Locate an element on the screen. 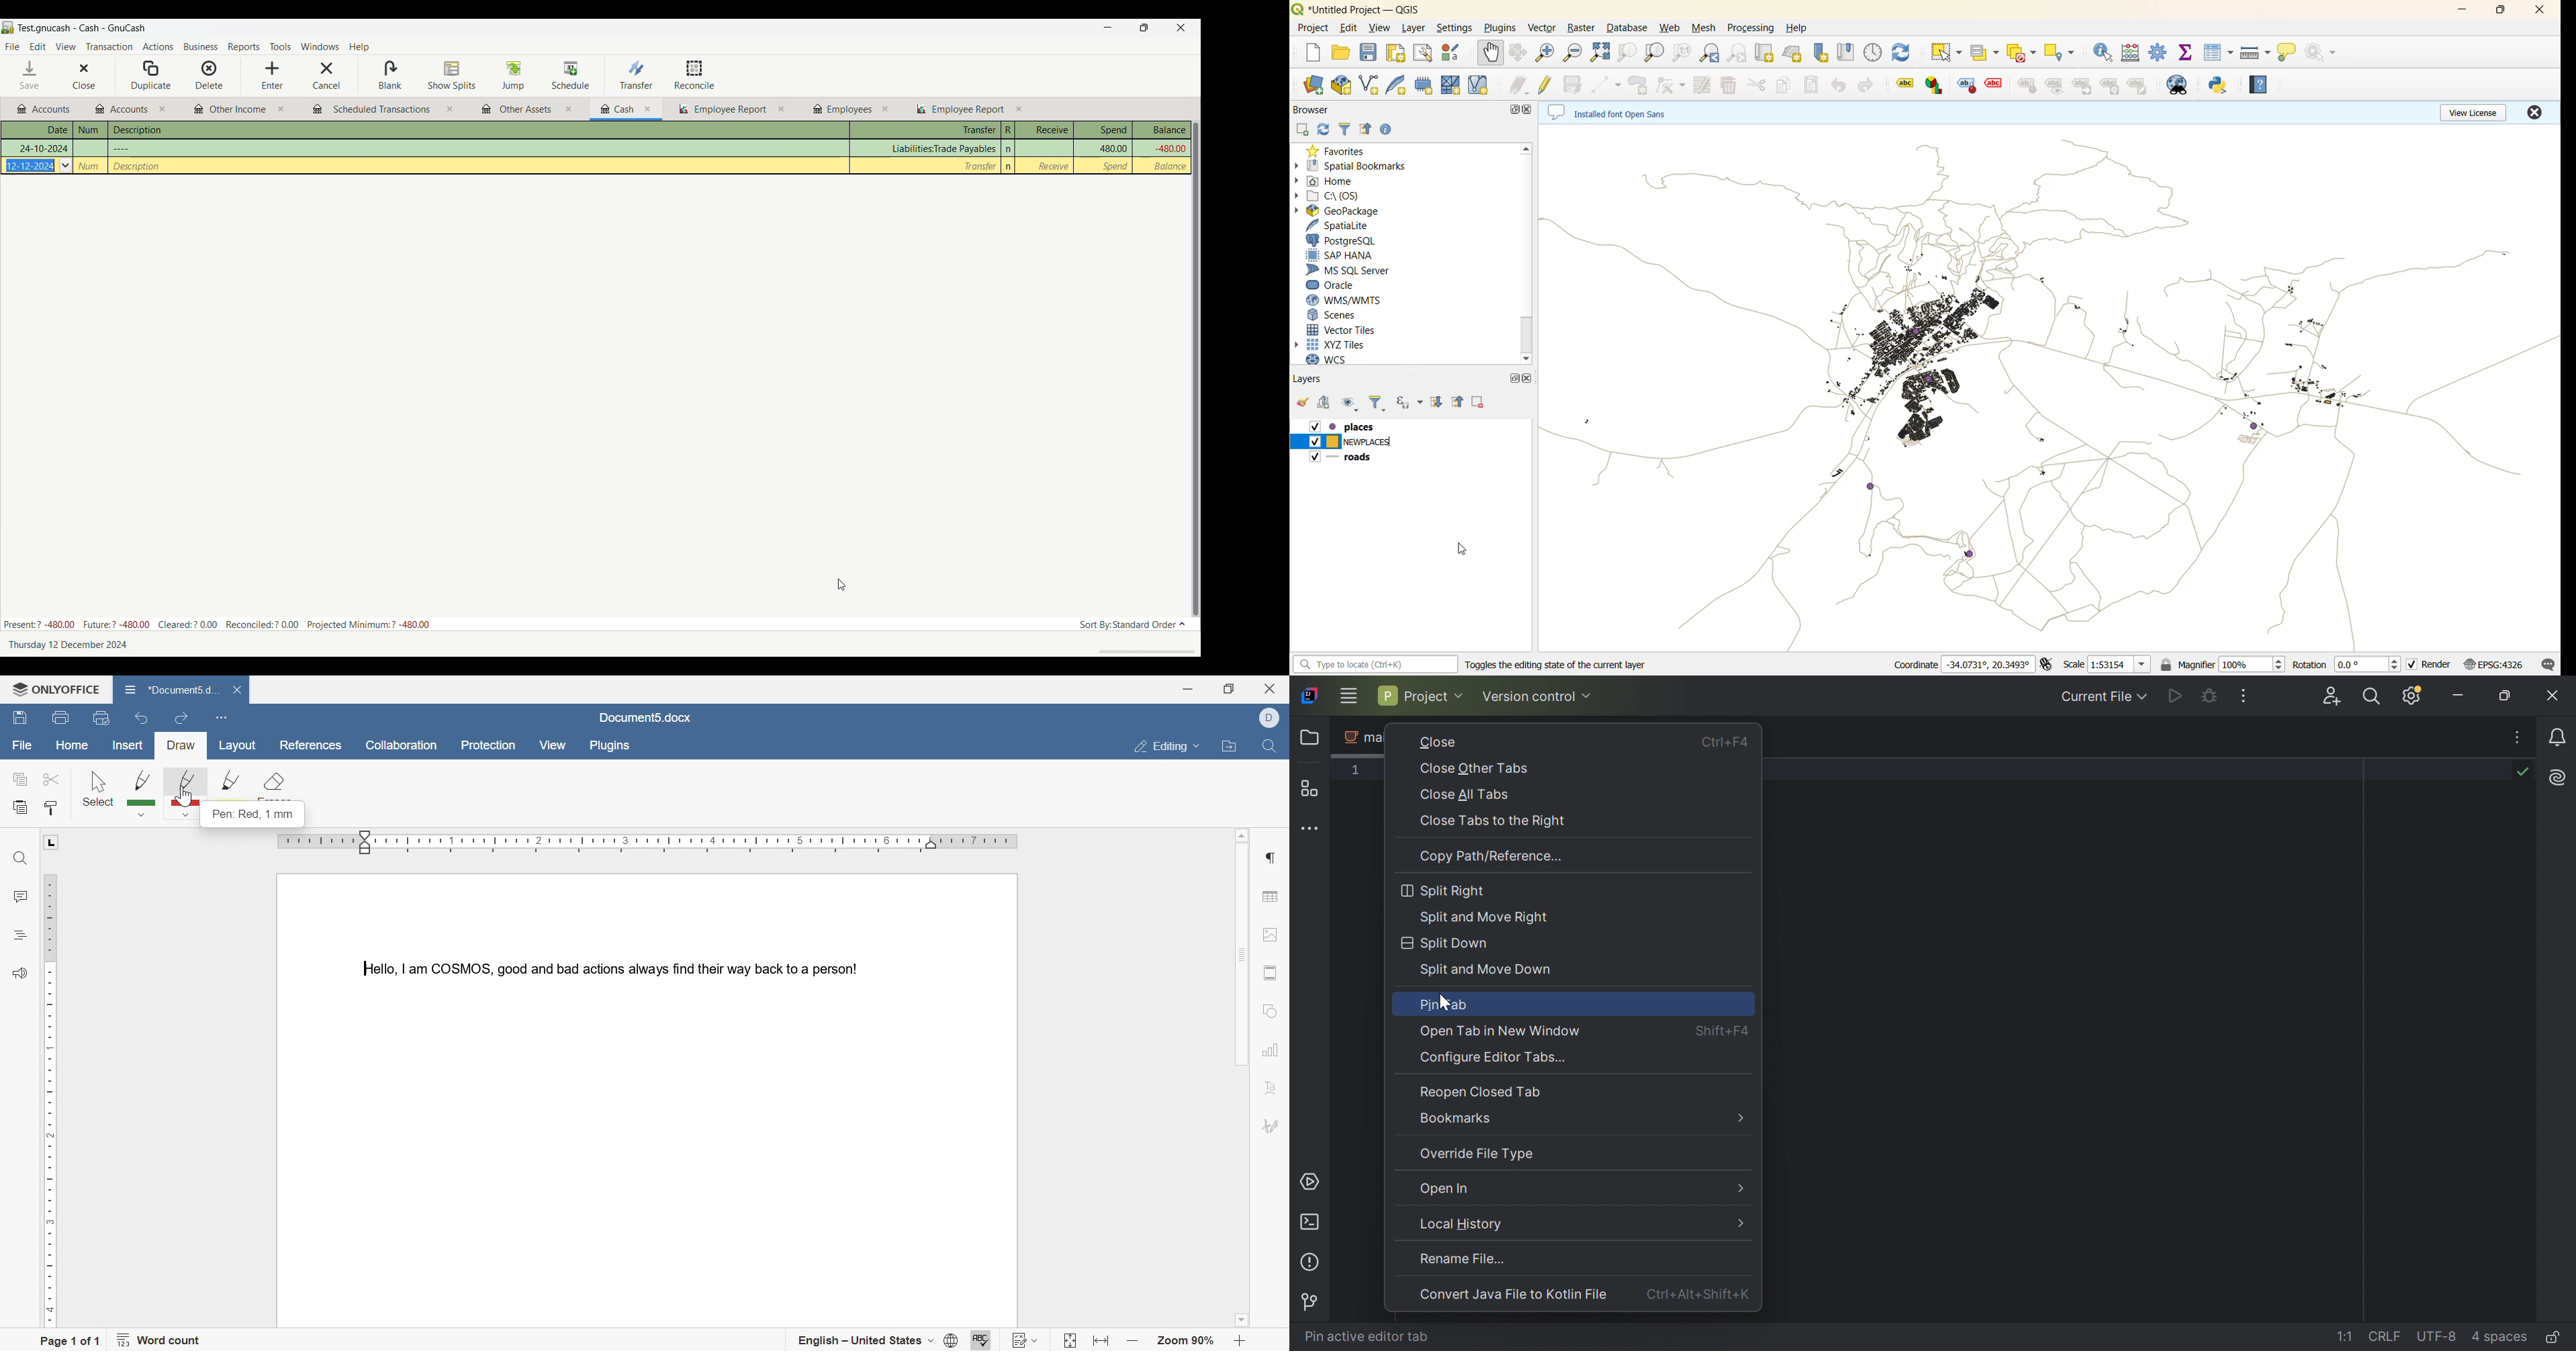 This screenshot has width=2576, height=1372. new 3d map is located at coordinates (1794, 53).